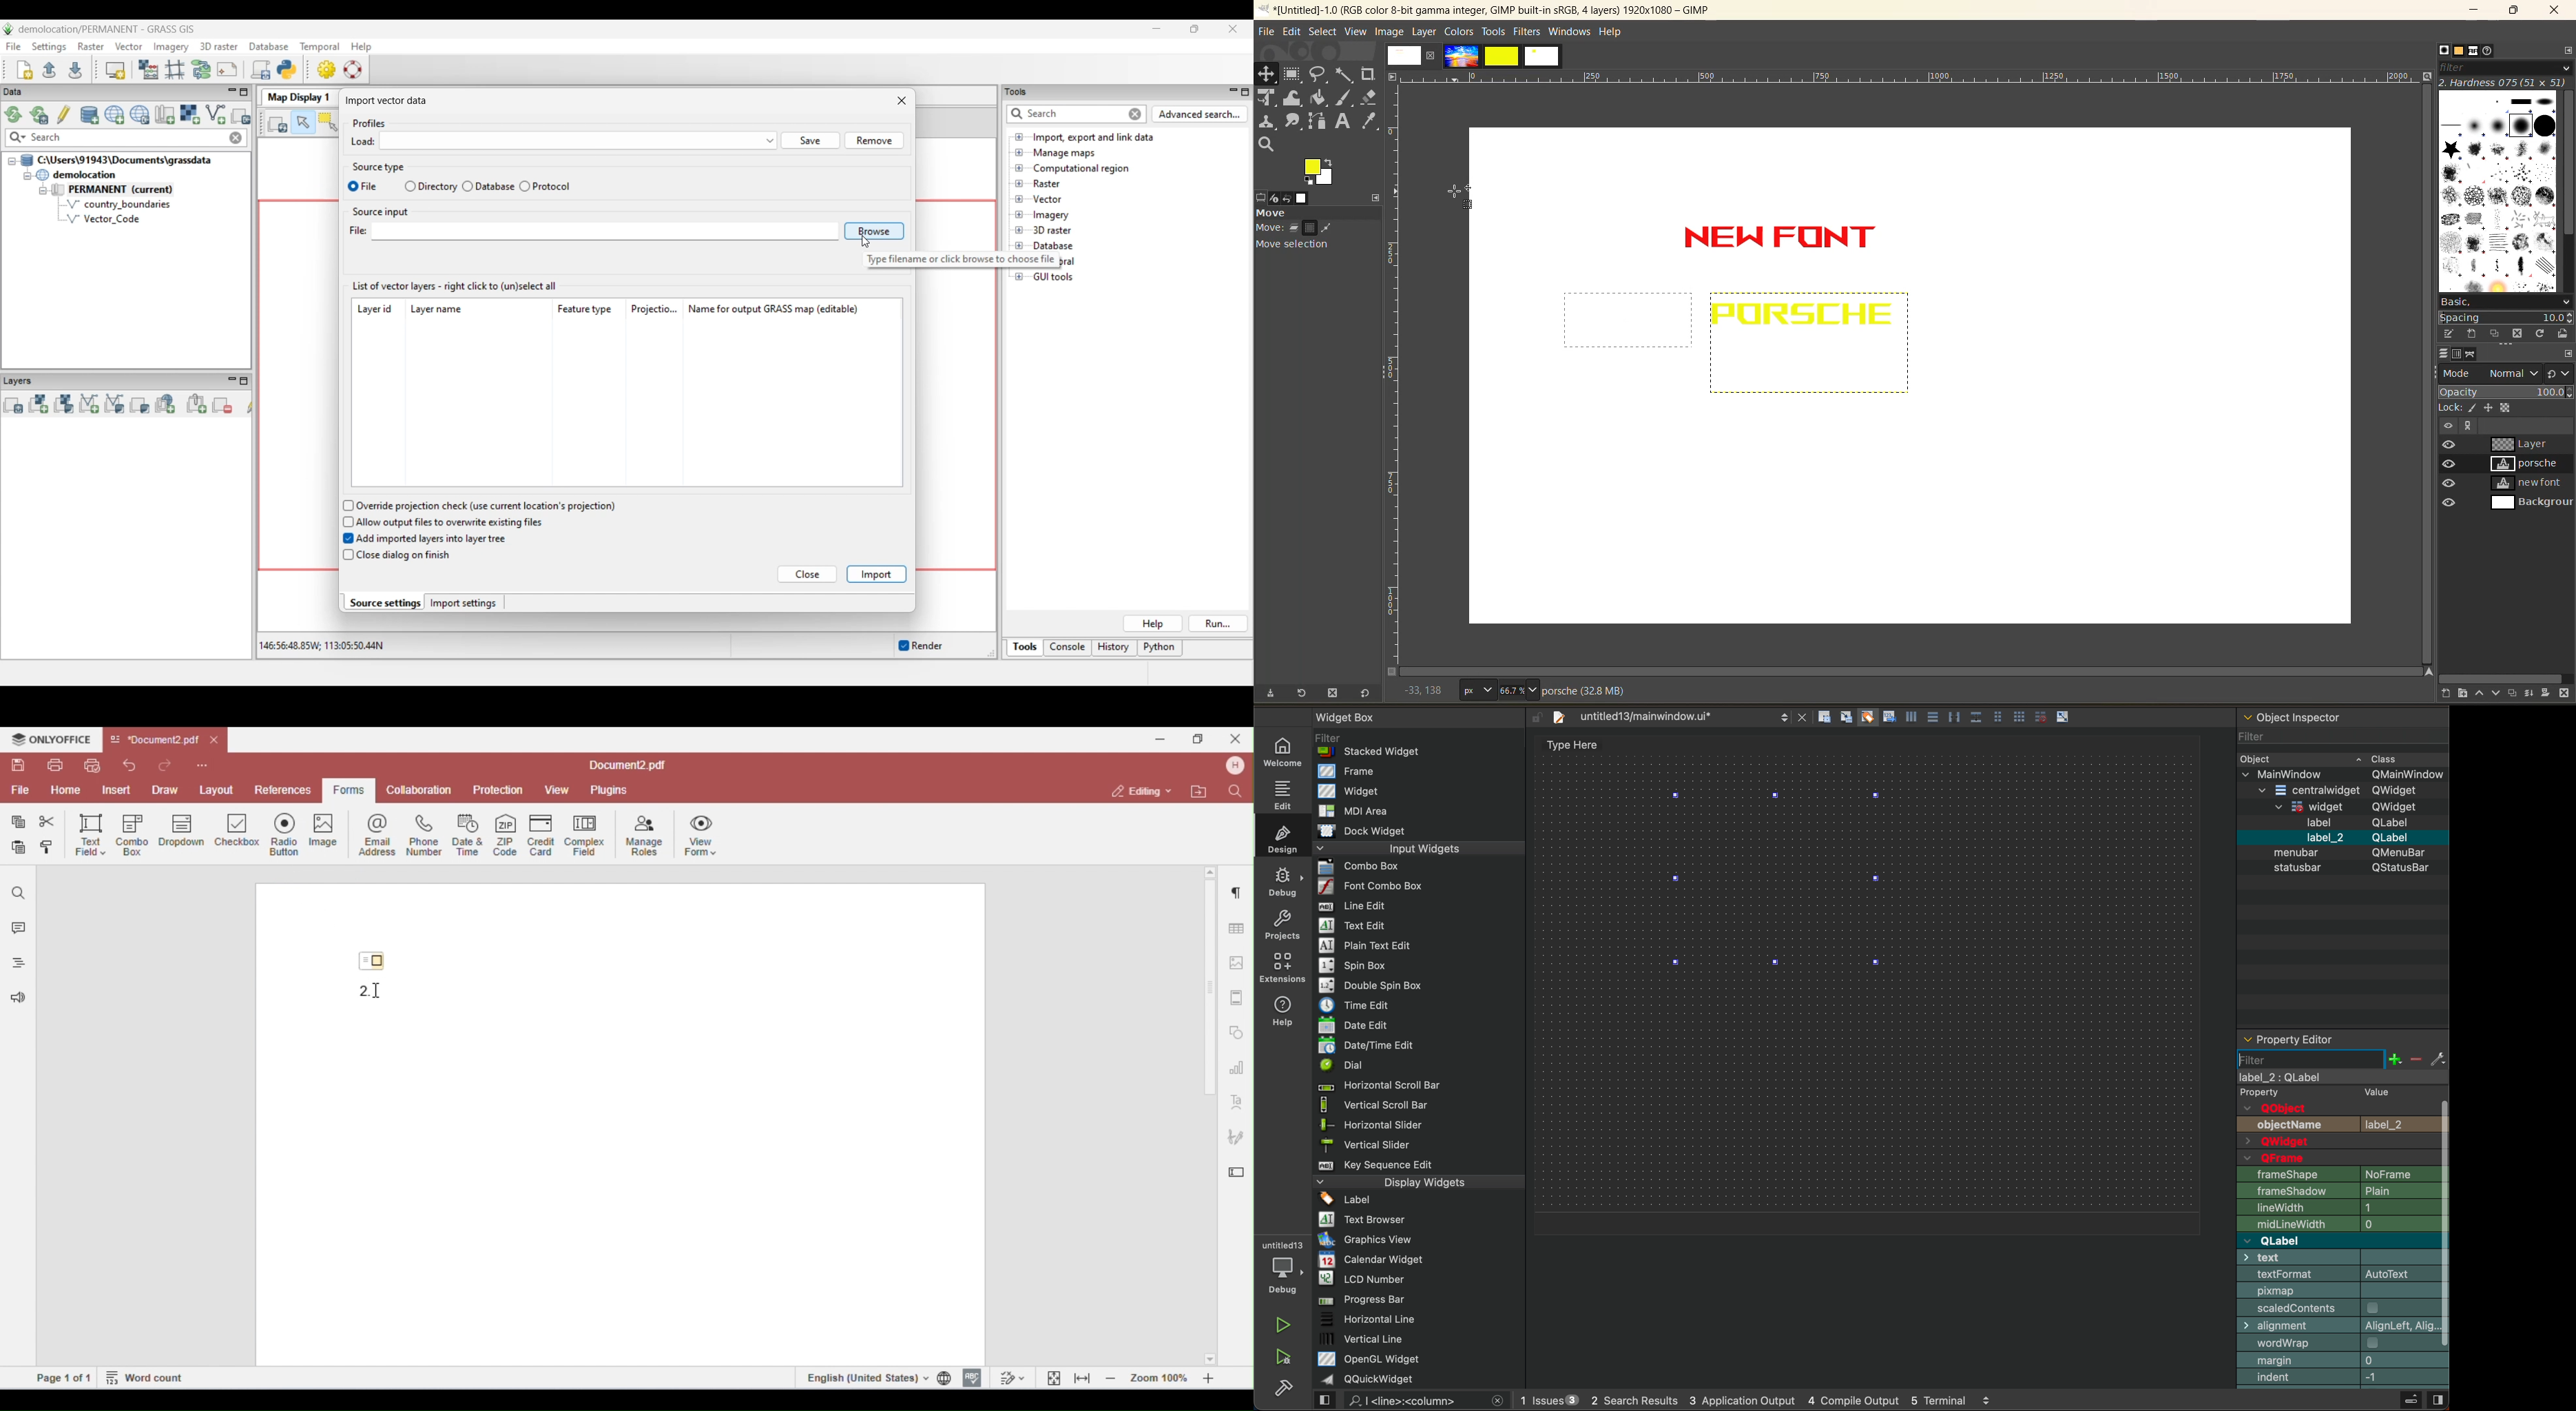 The image size is (2576, 1428). Describe the element at coordinates (2491, 409) in the screenshot. I see `position and size` at that location.